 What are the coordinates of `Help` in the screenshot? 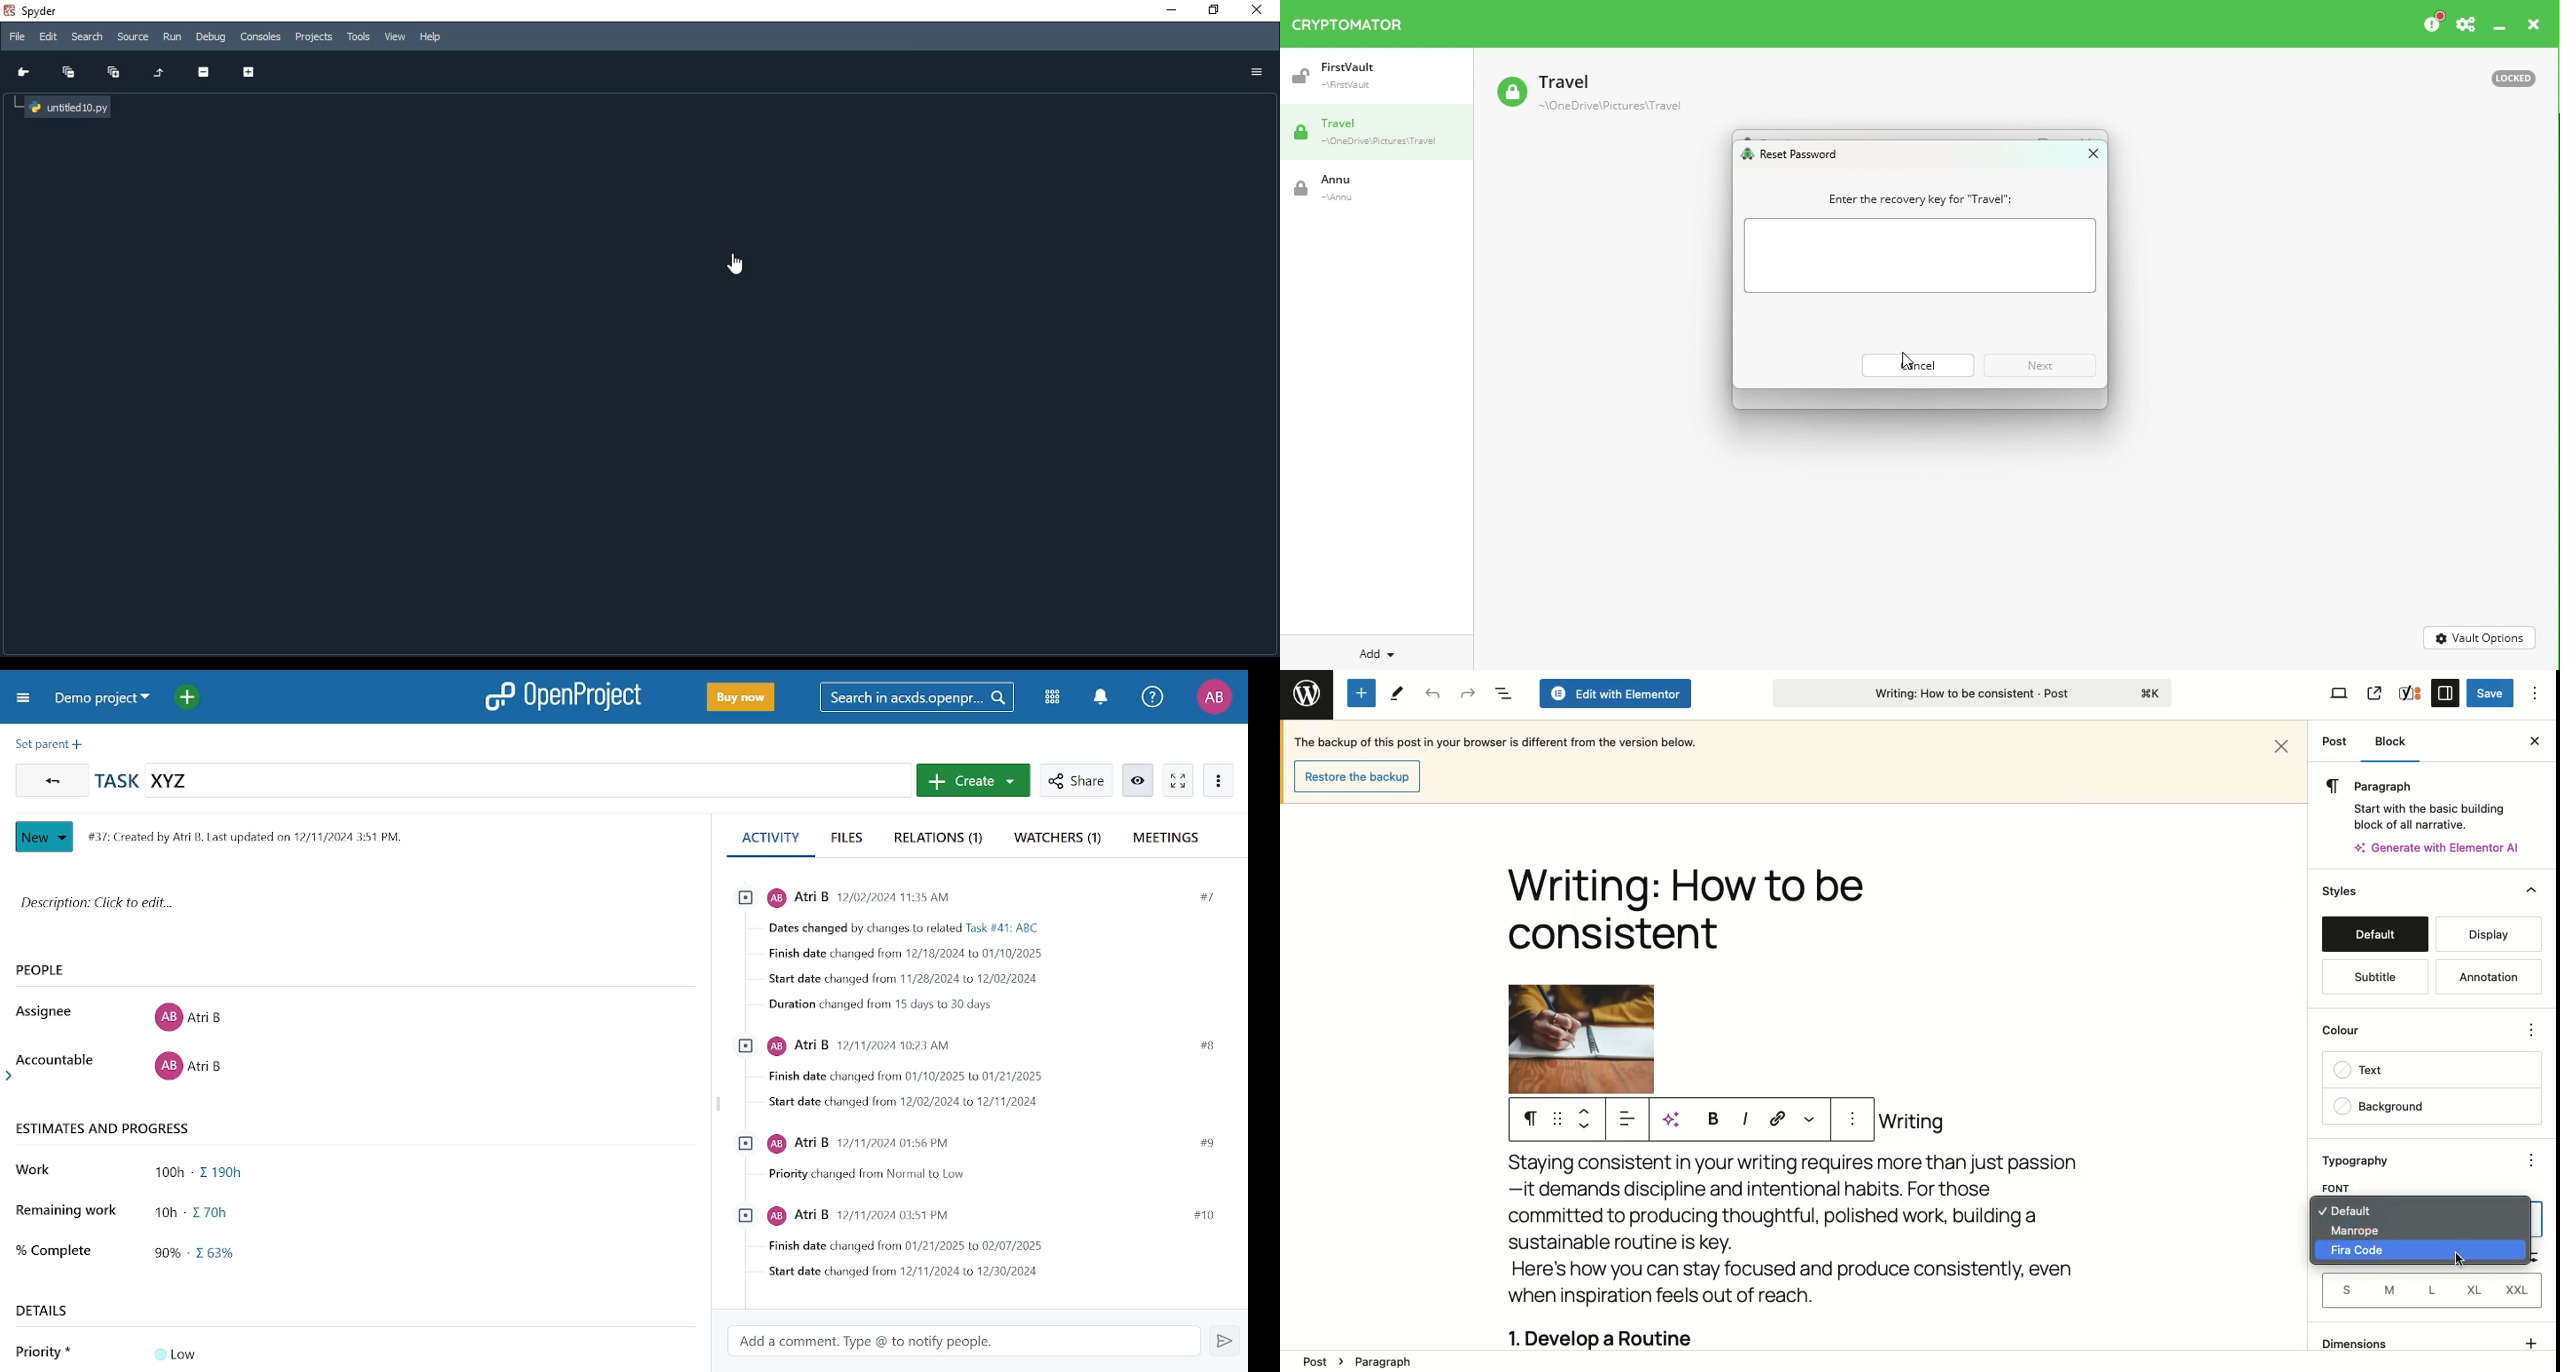 It's located at (1154, 697).